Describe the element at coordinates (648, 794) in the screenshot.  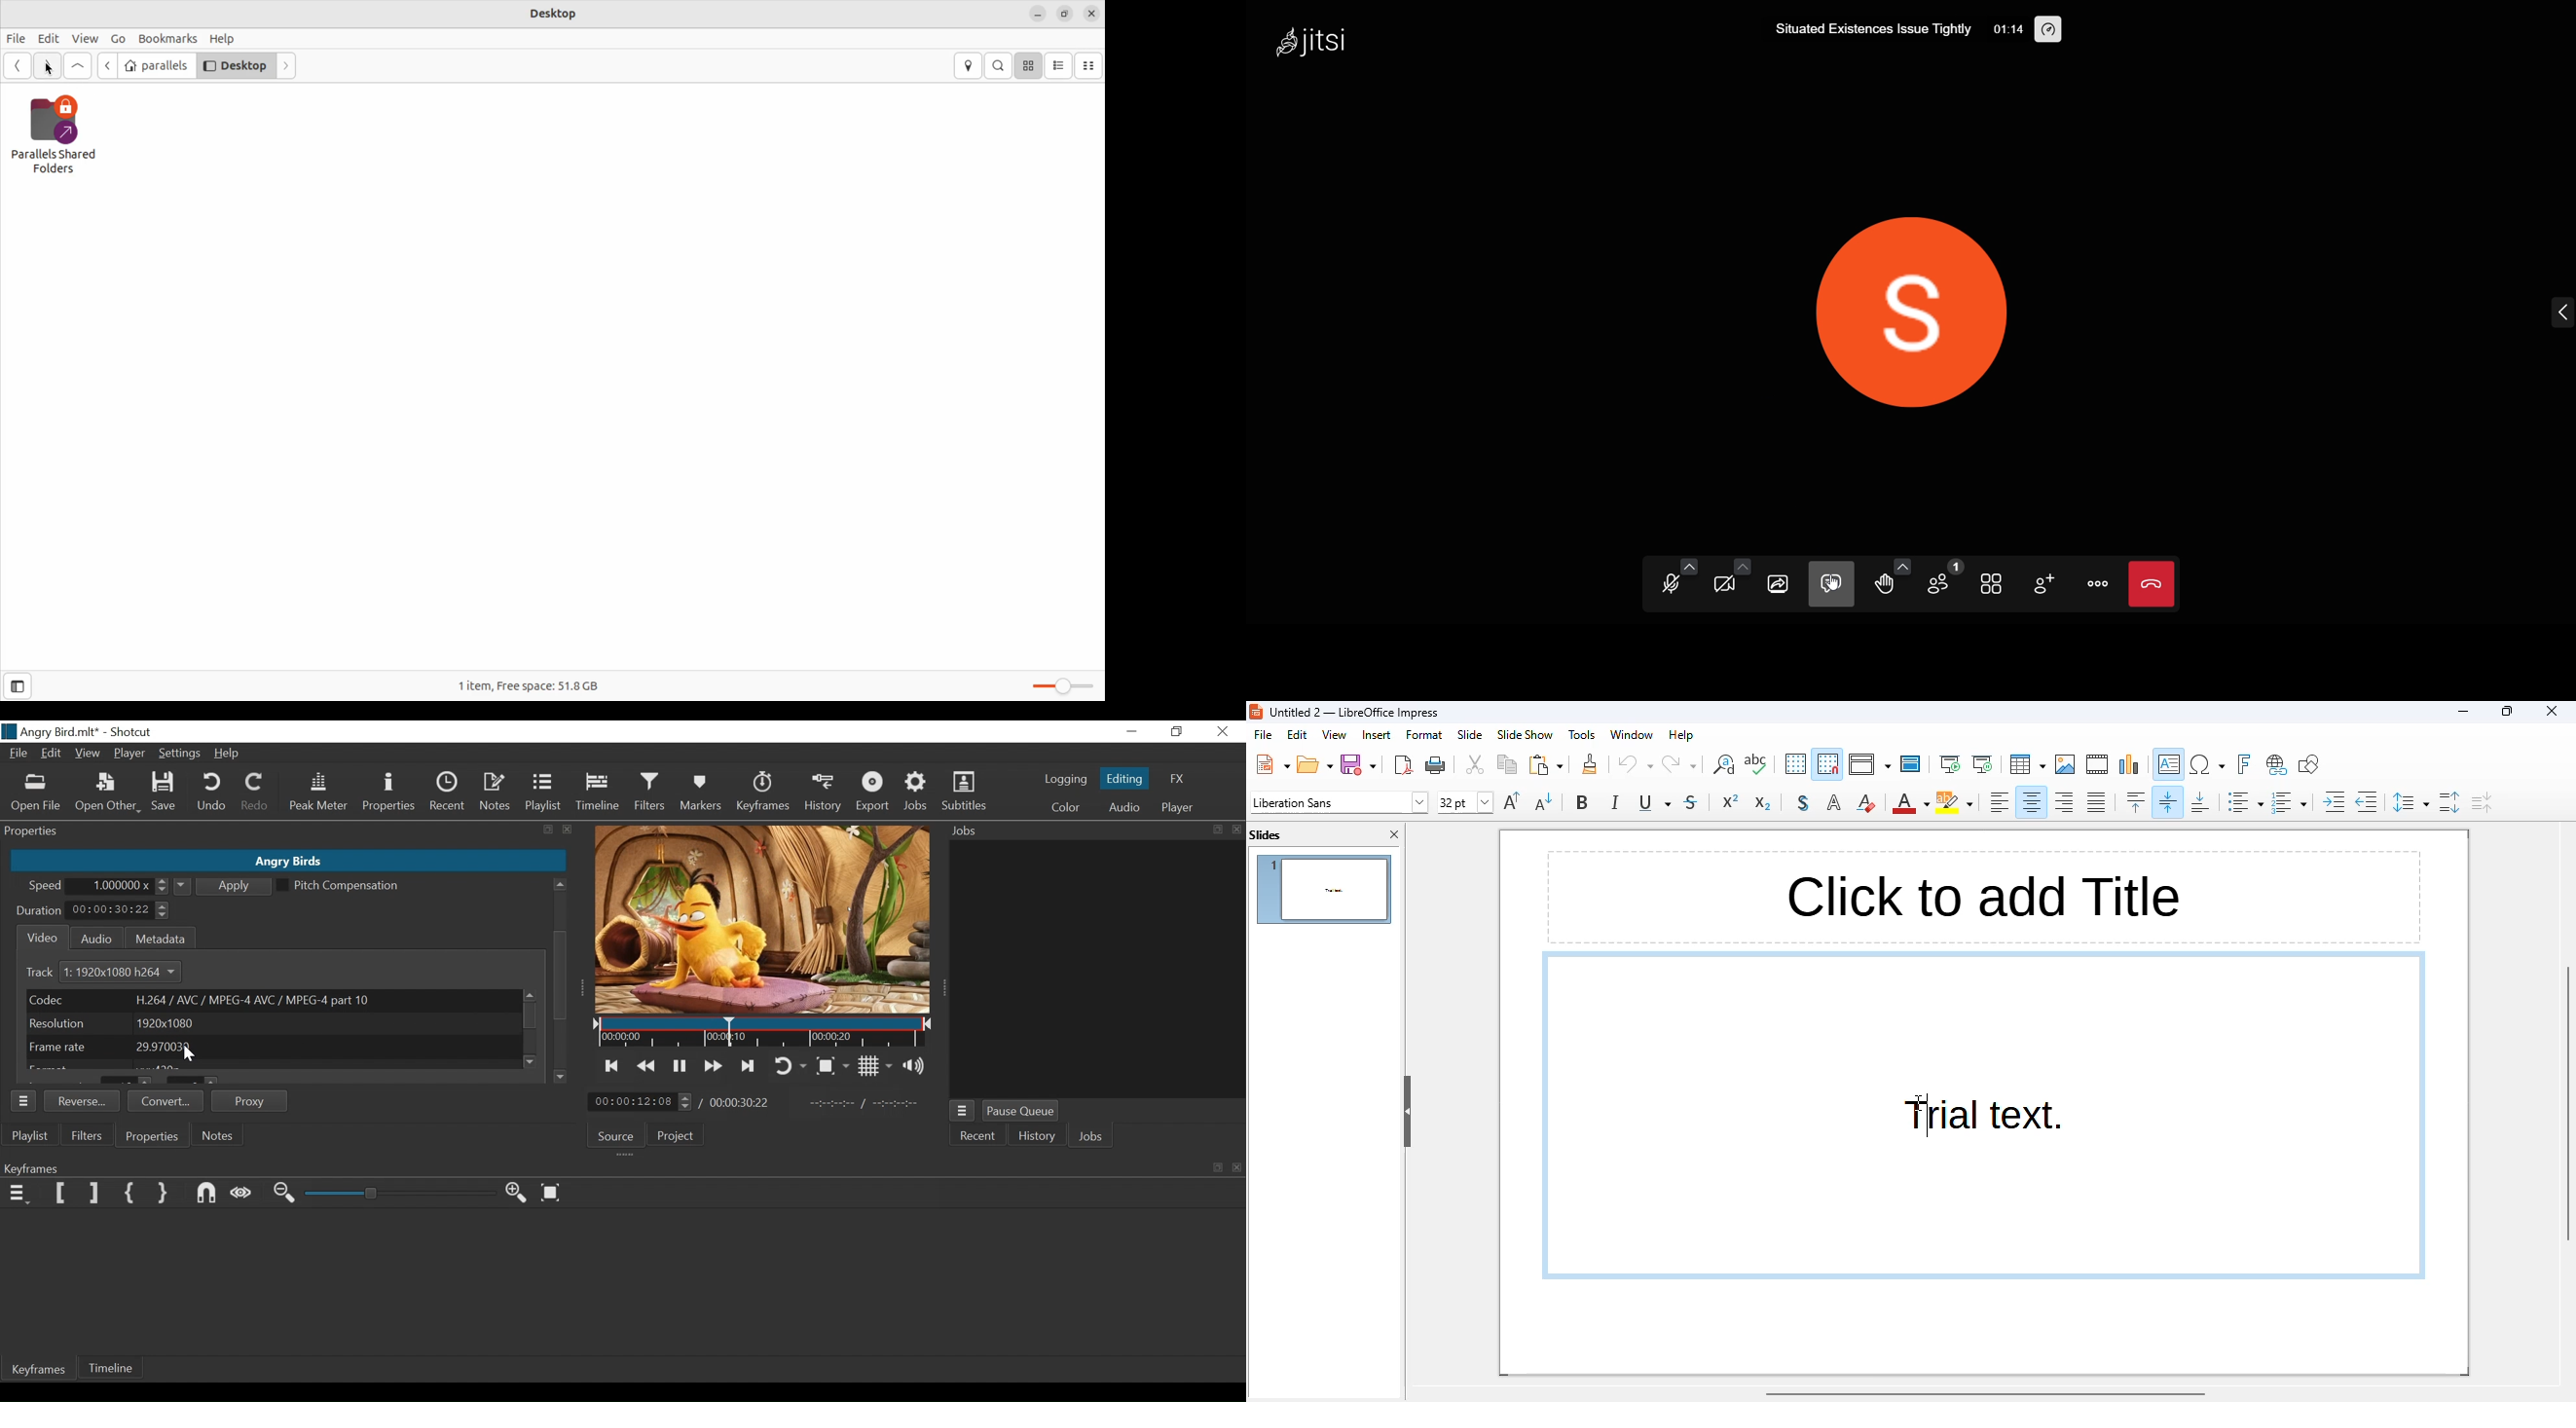
I see `Filters` at that location.